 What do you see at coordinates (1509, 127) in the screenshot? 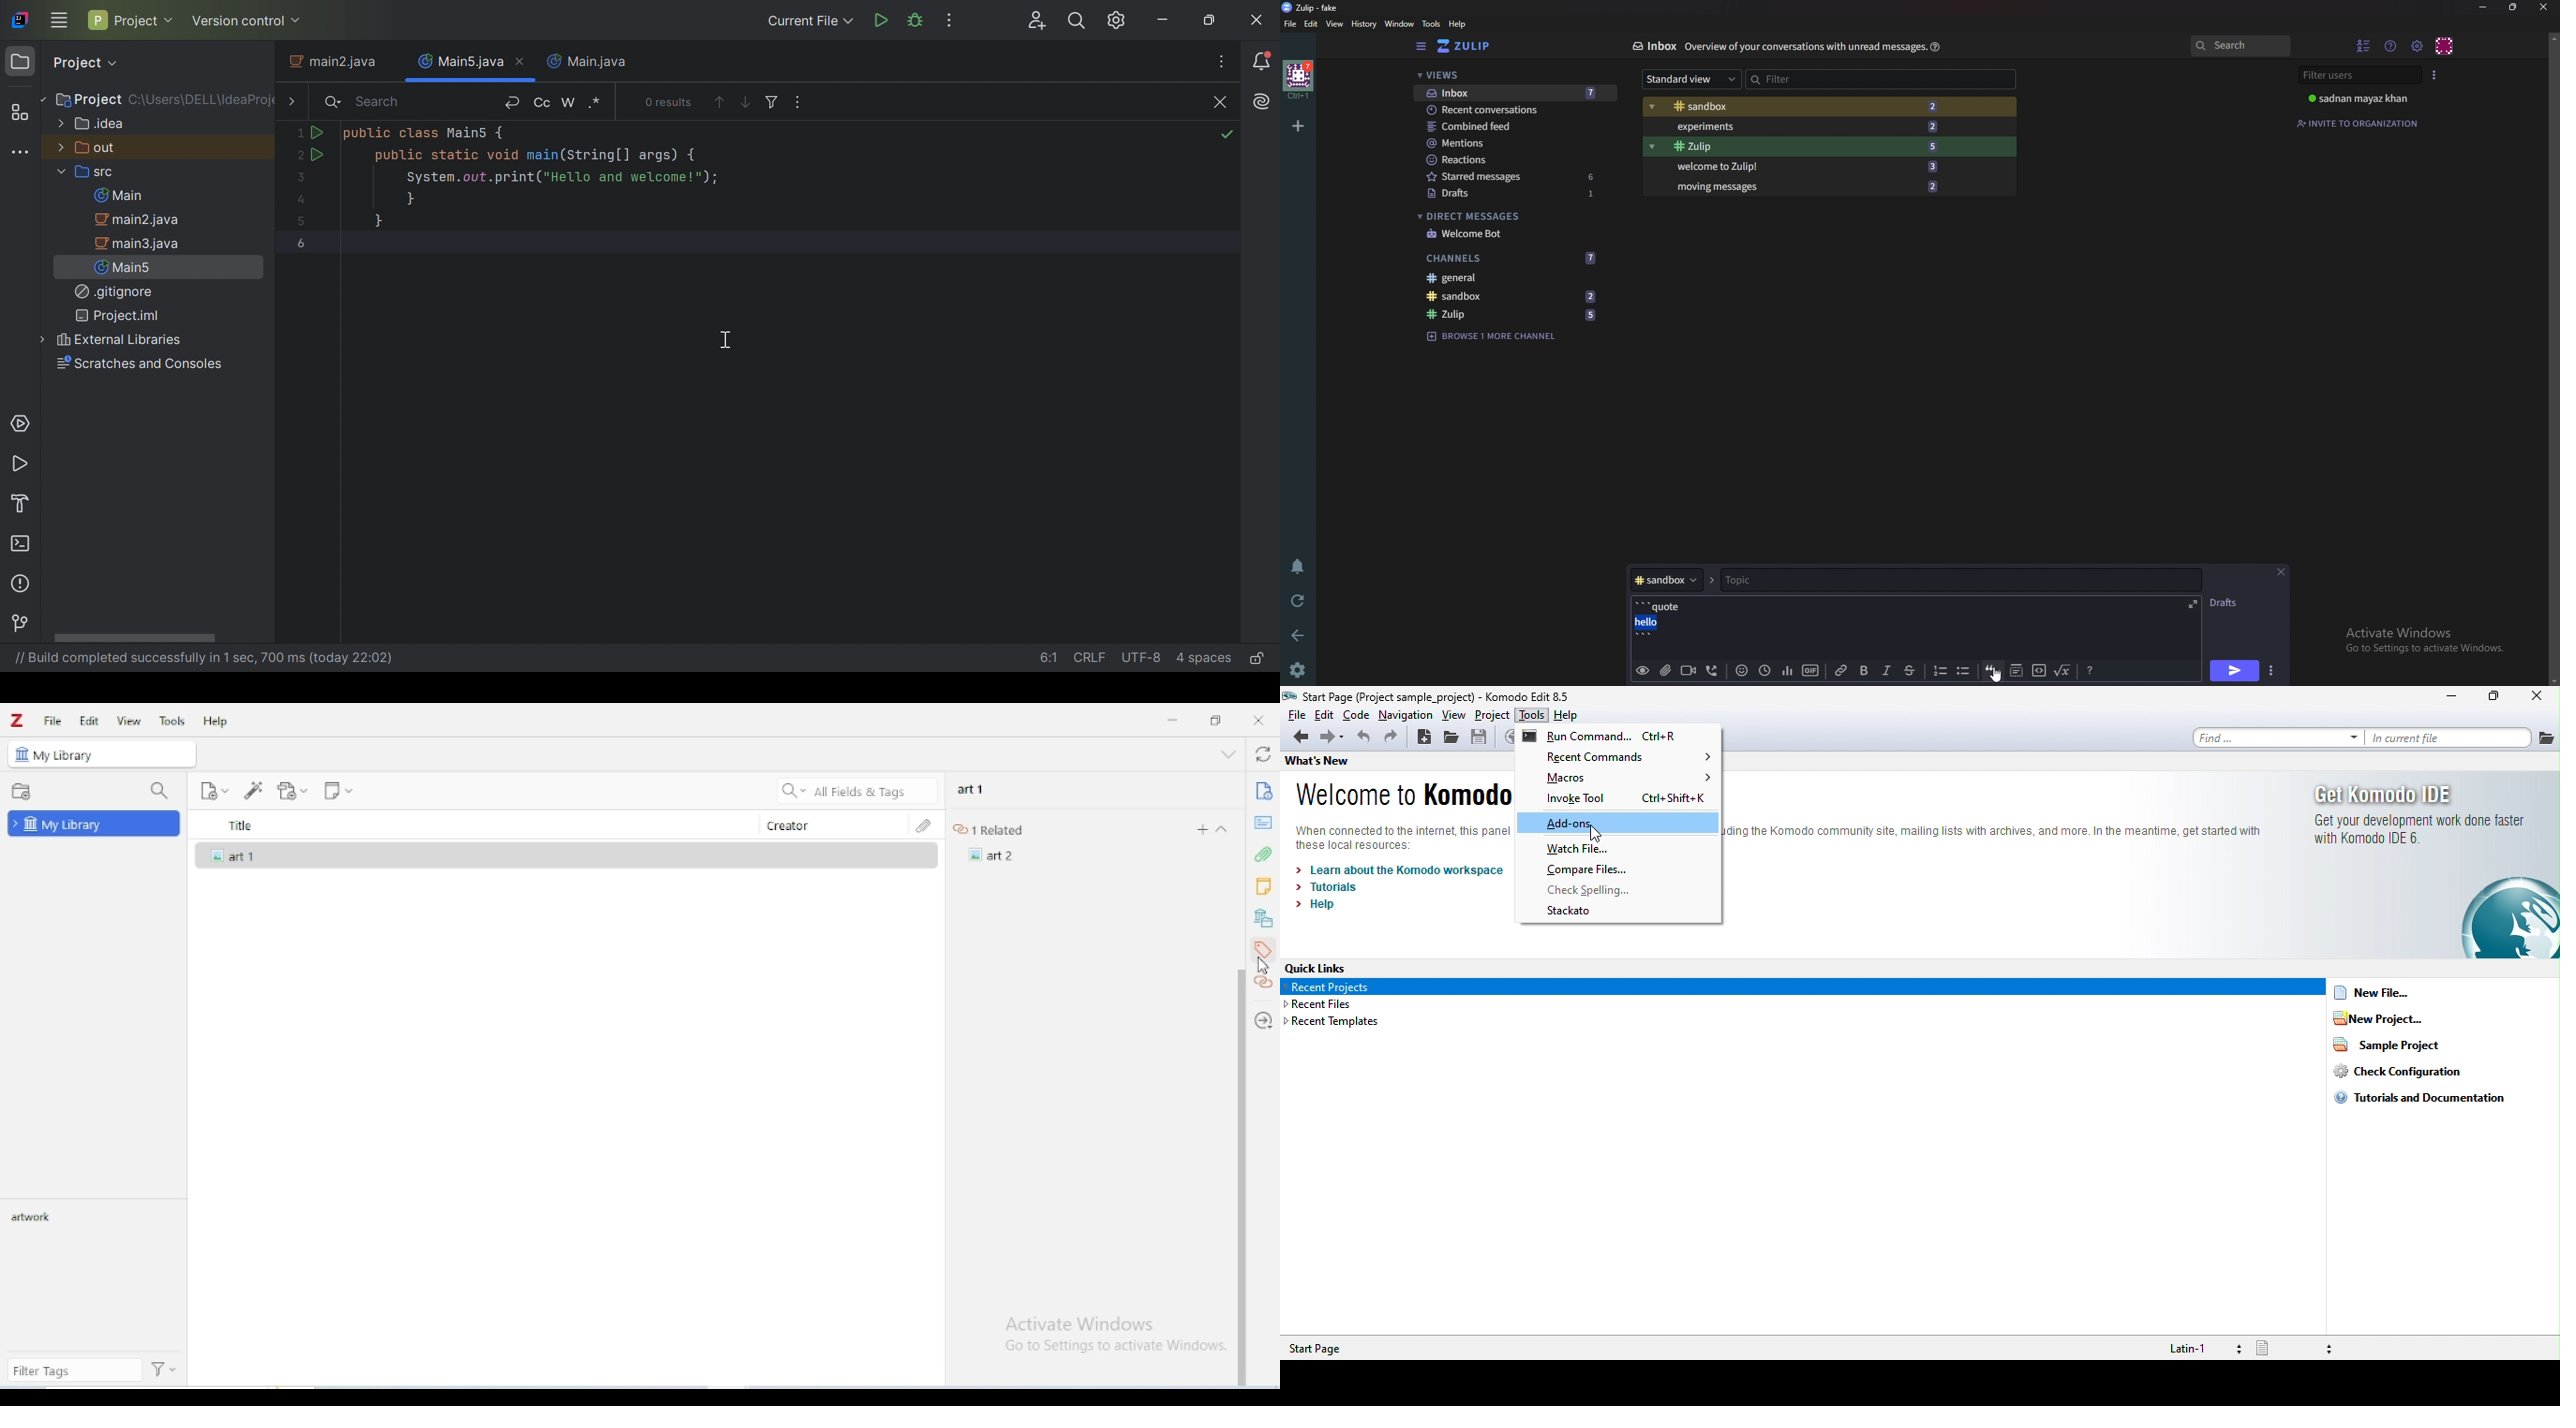
I see `Combined feed` at bounding box center [1509, 127].